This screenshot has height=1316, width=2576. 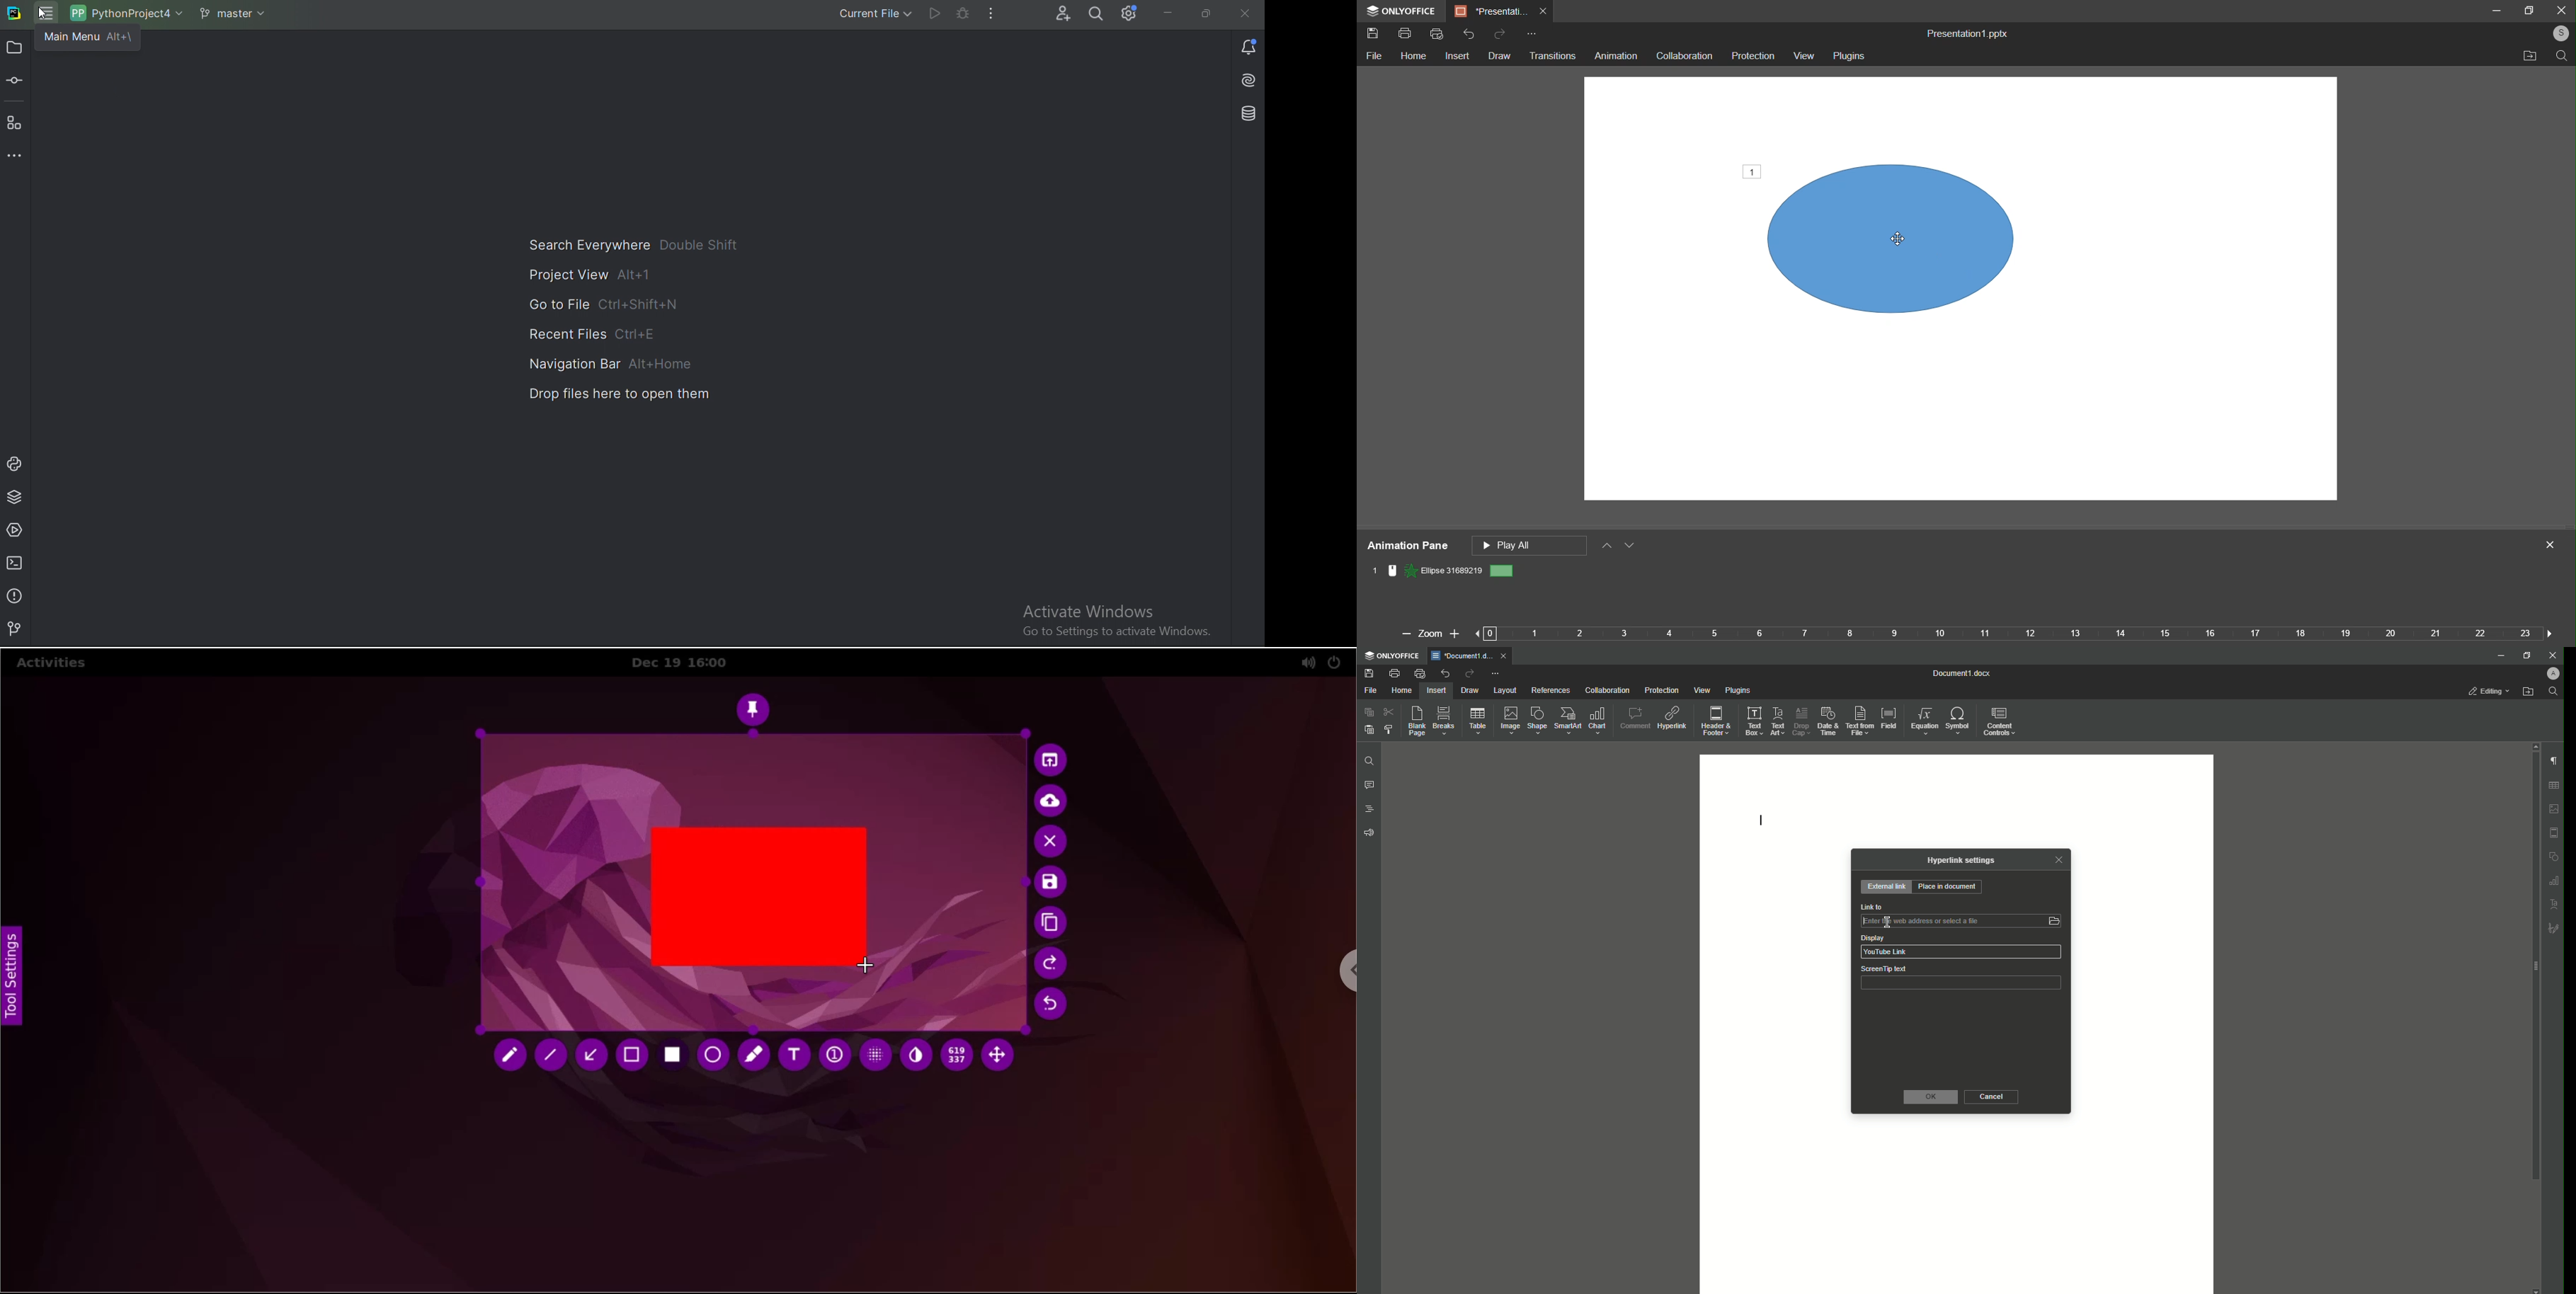 I want to click on Drop Cap, so click(x=1801, y=721).